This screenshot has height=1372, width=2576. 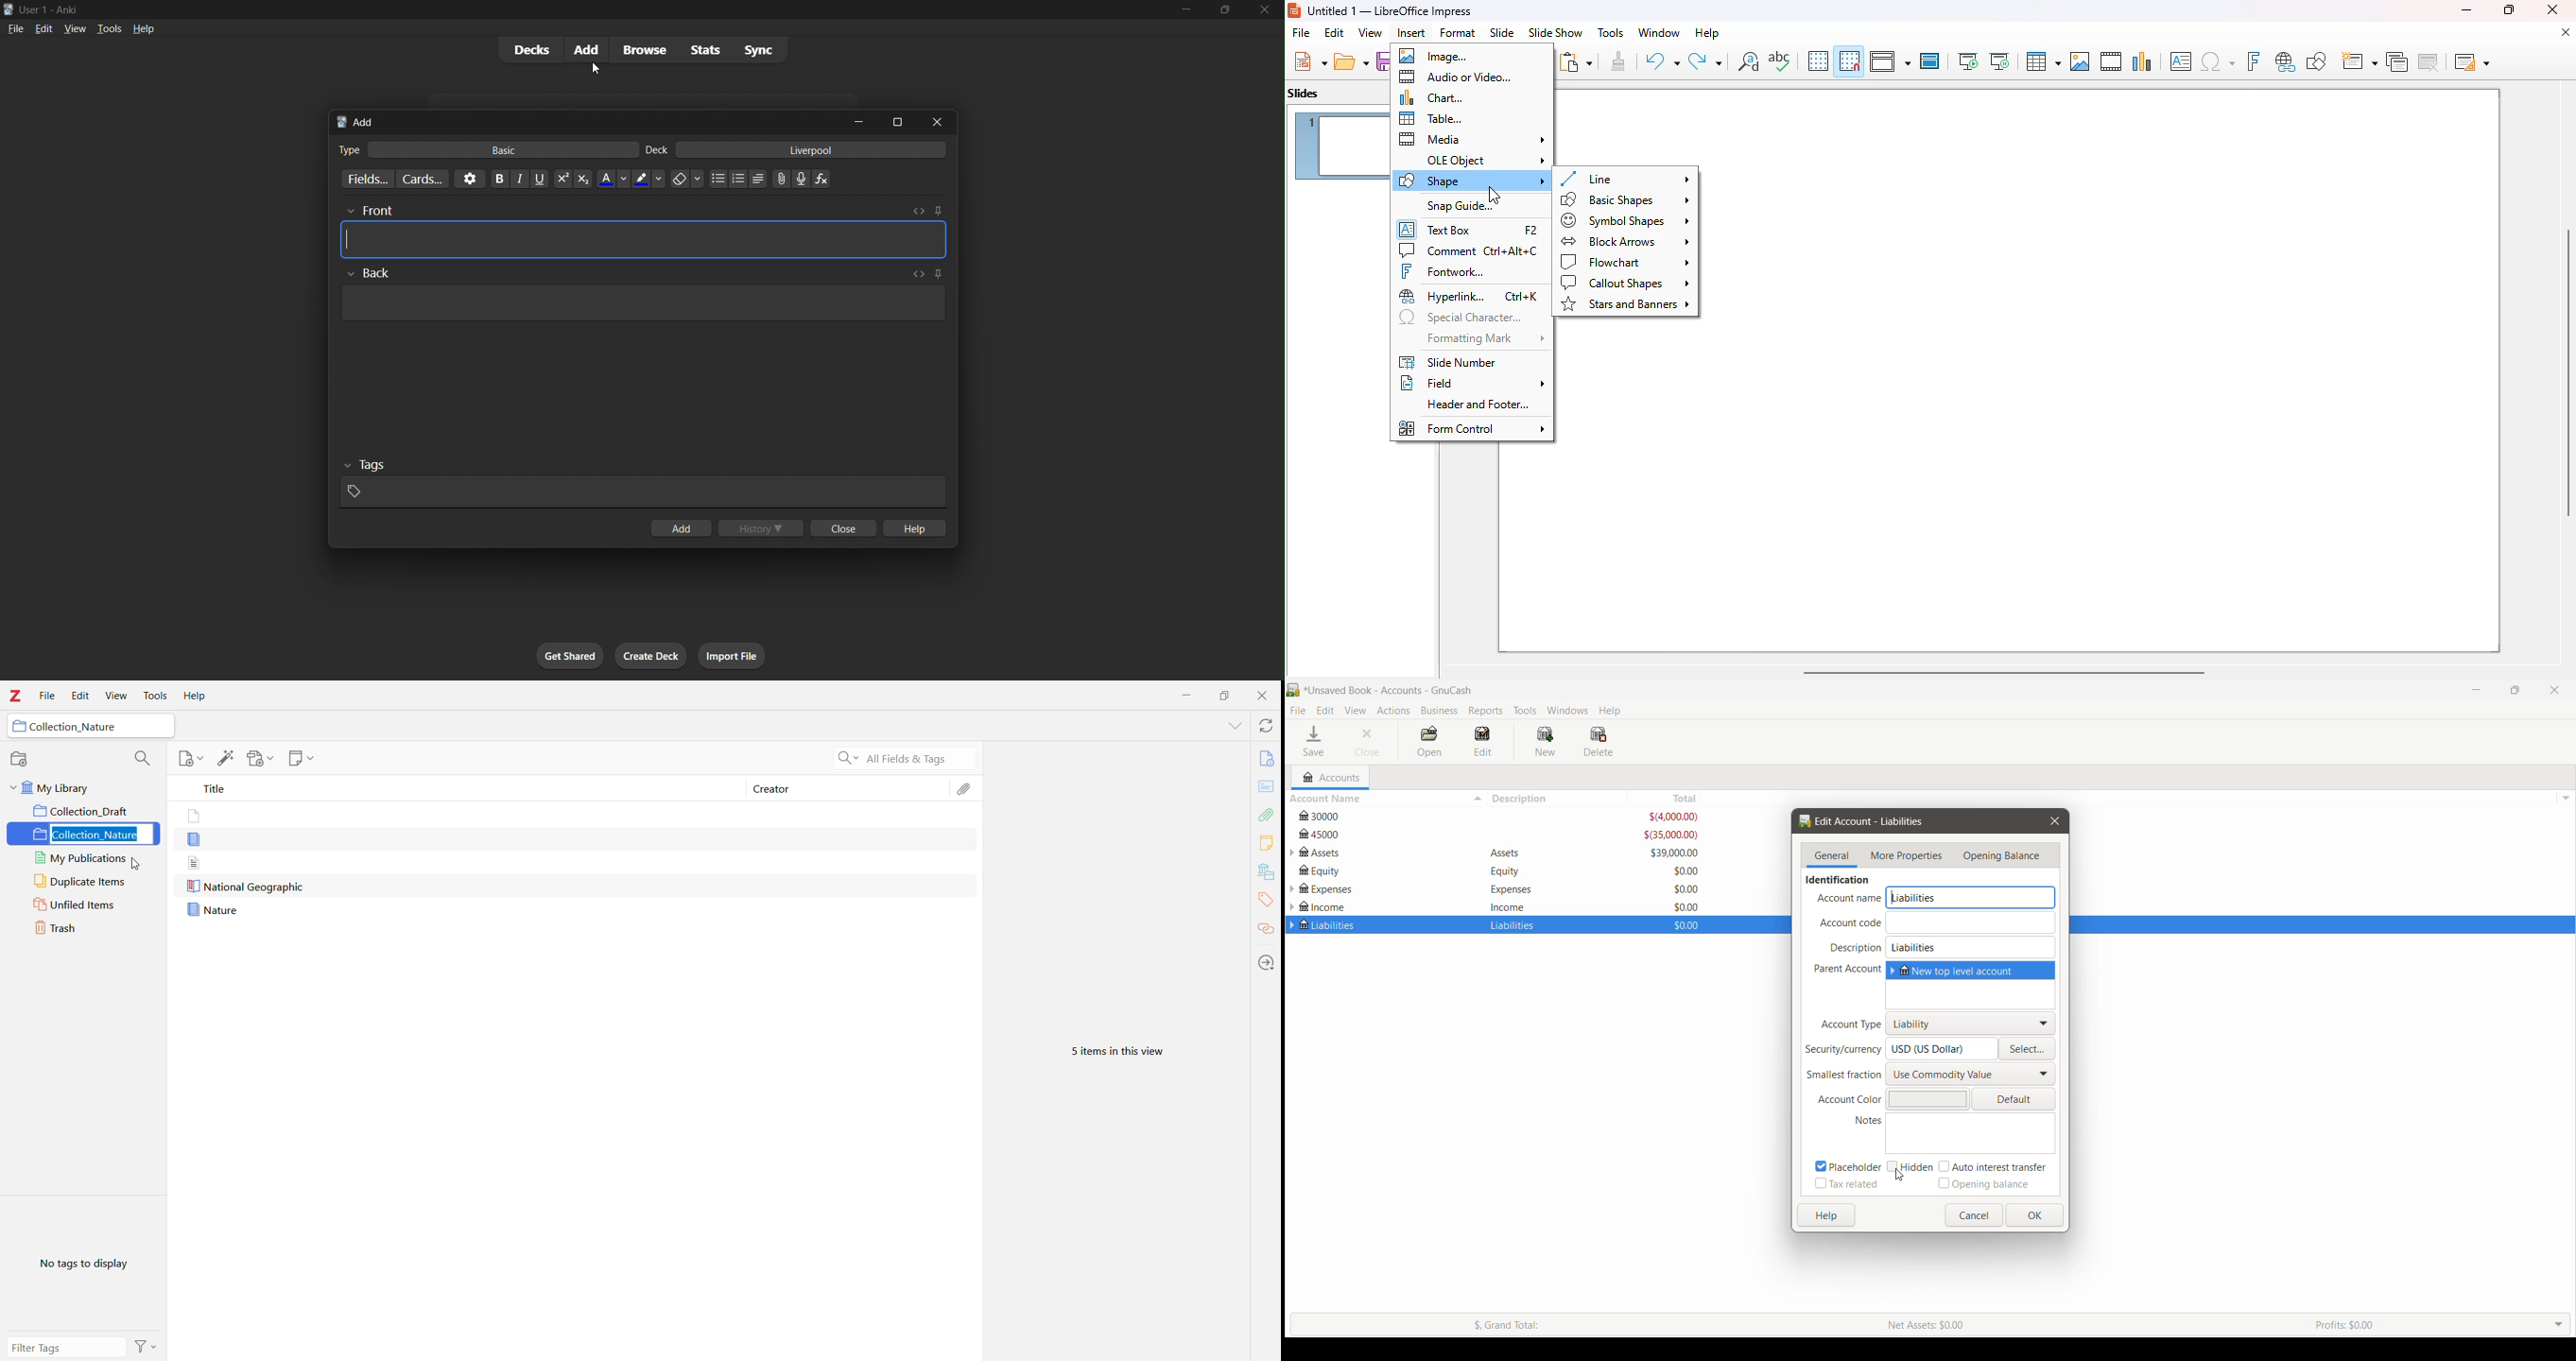 I want to click on new, so click(x=1309, y=61).